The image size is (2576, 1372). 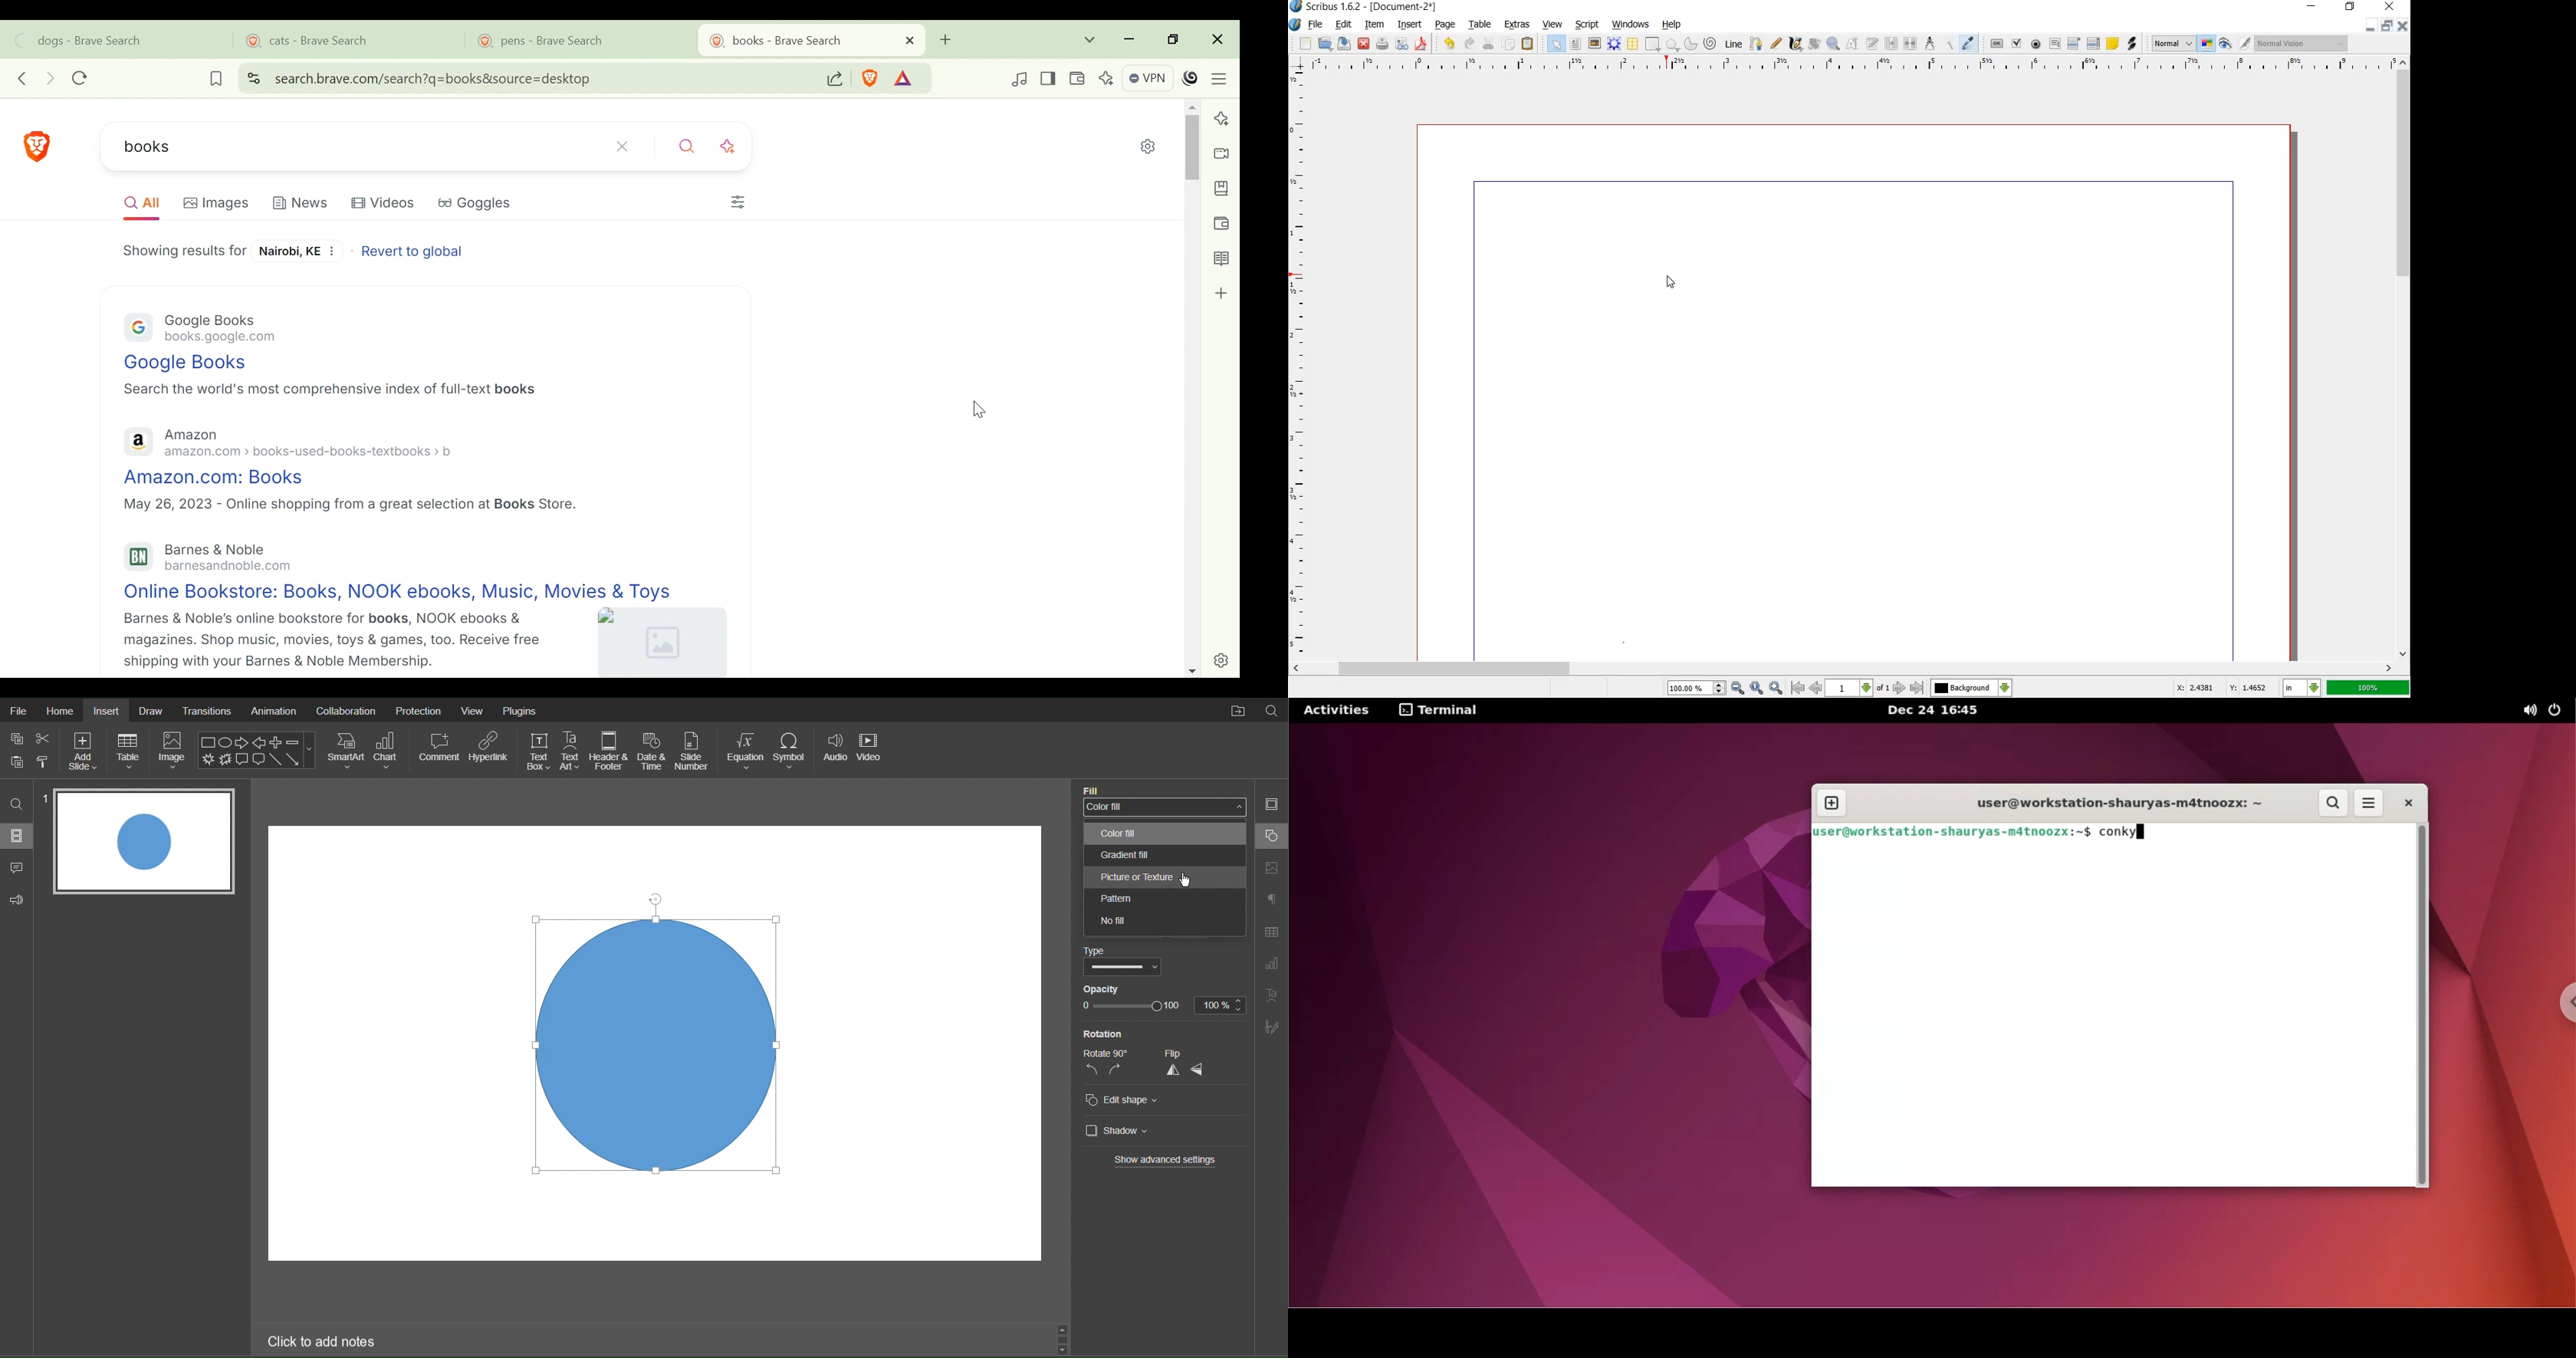 I want to click on LINK ANNOTATION, so click(x=2133, y=44).